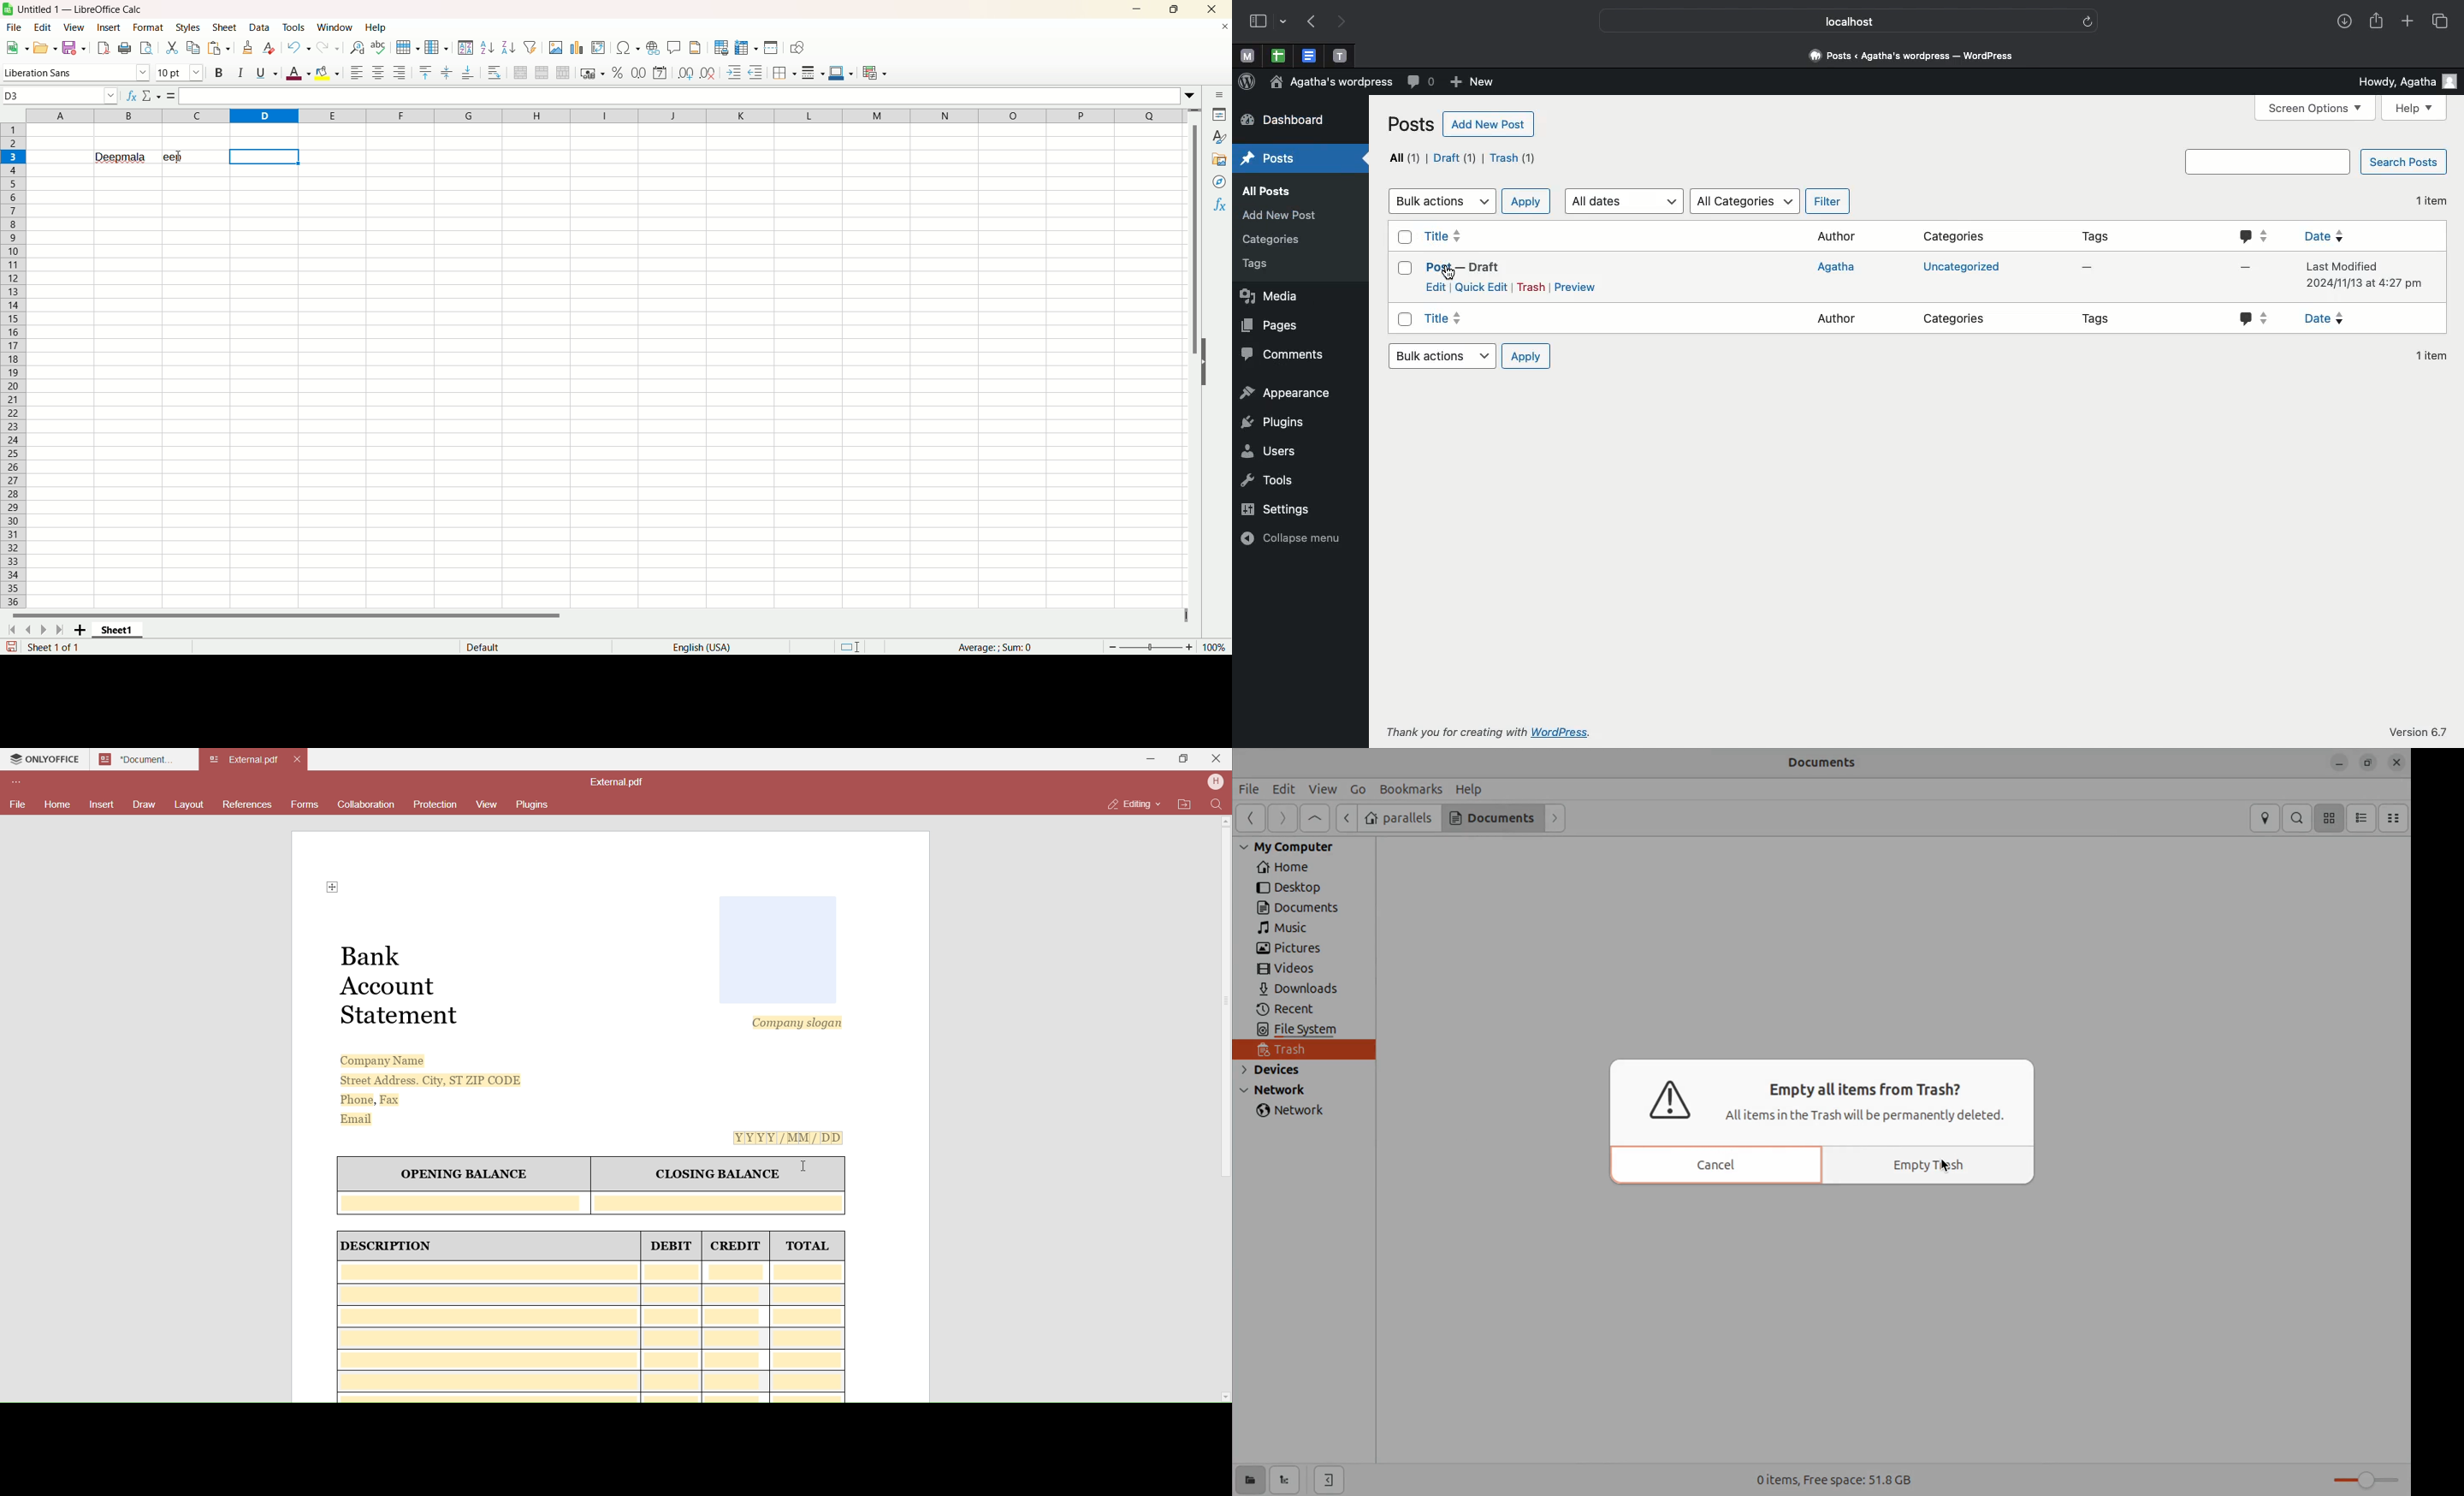  I want to click on Text, so click(483, 646).